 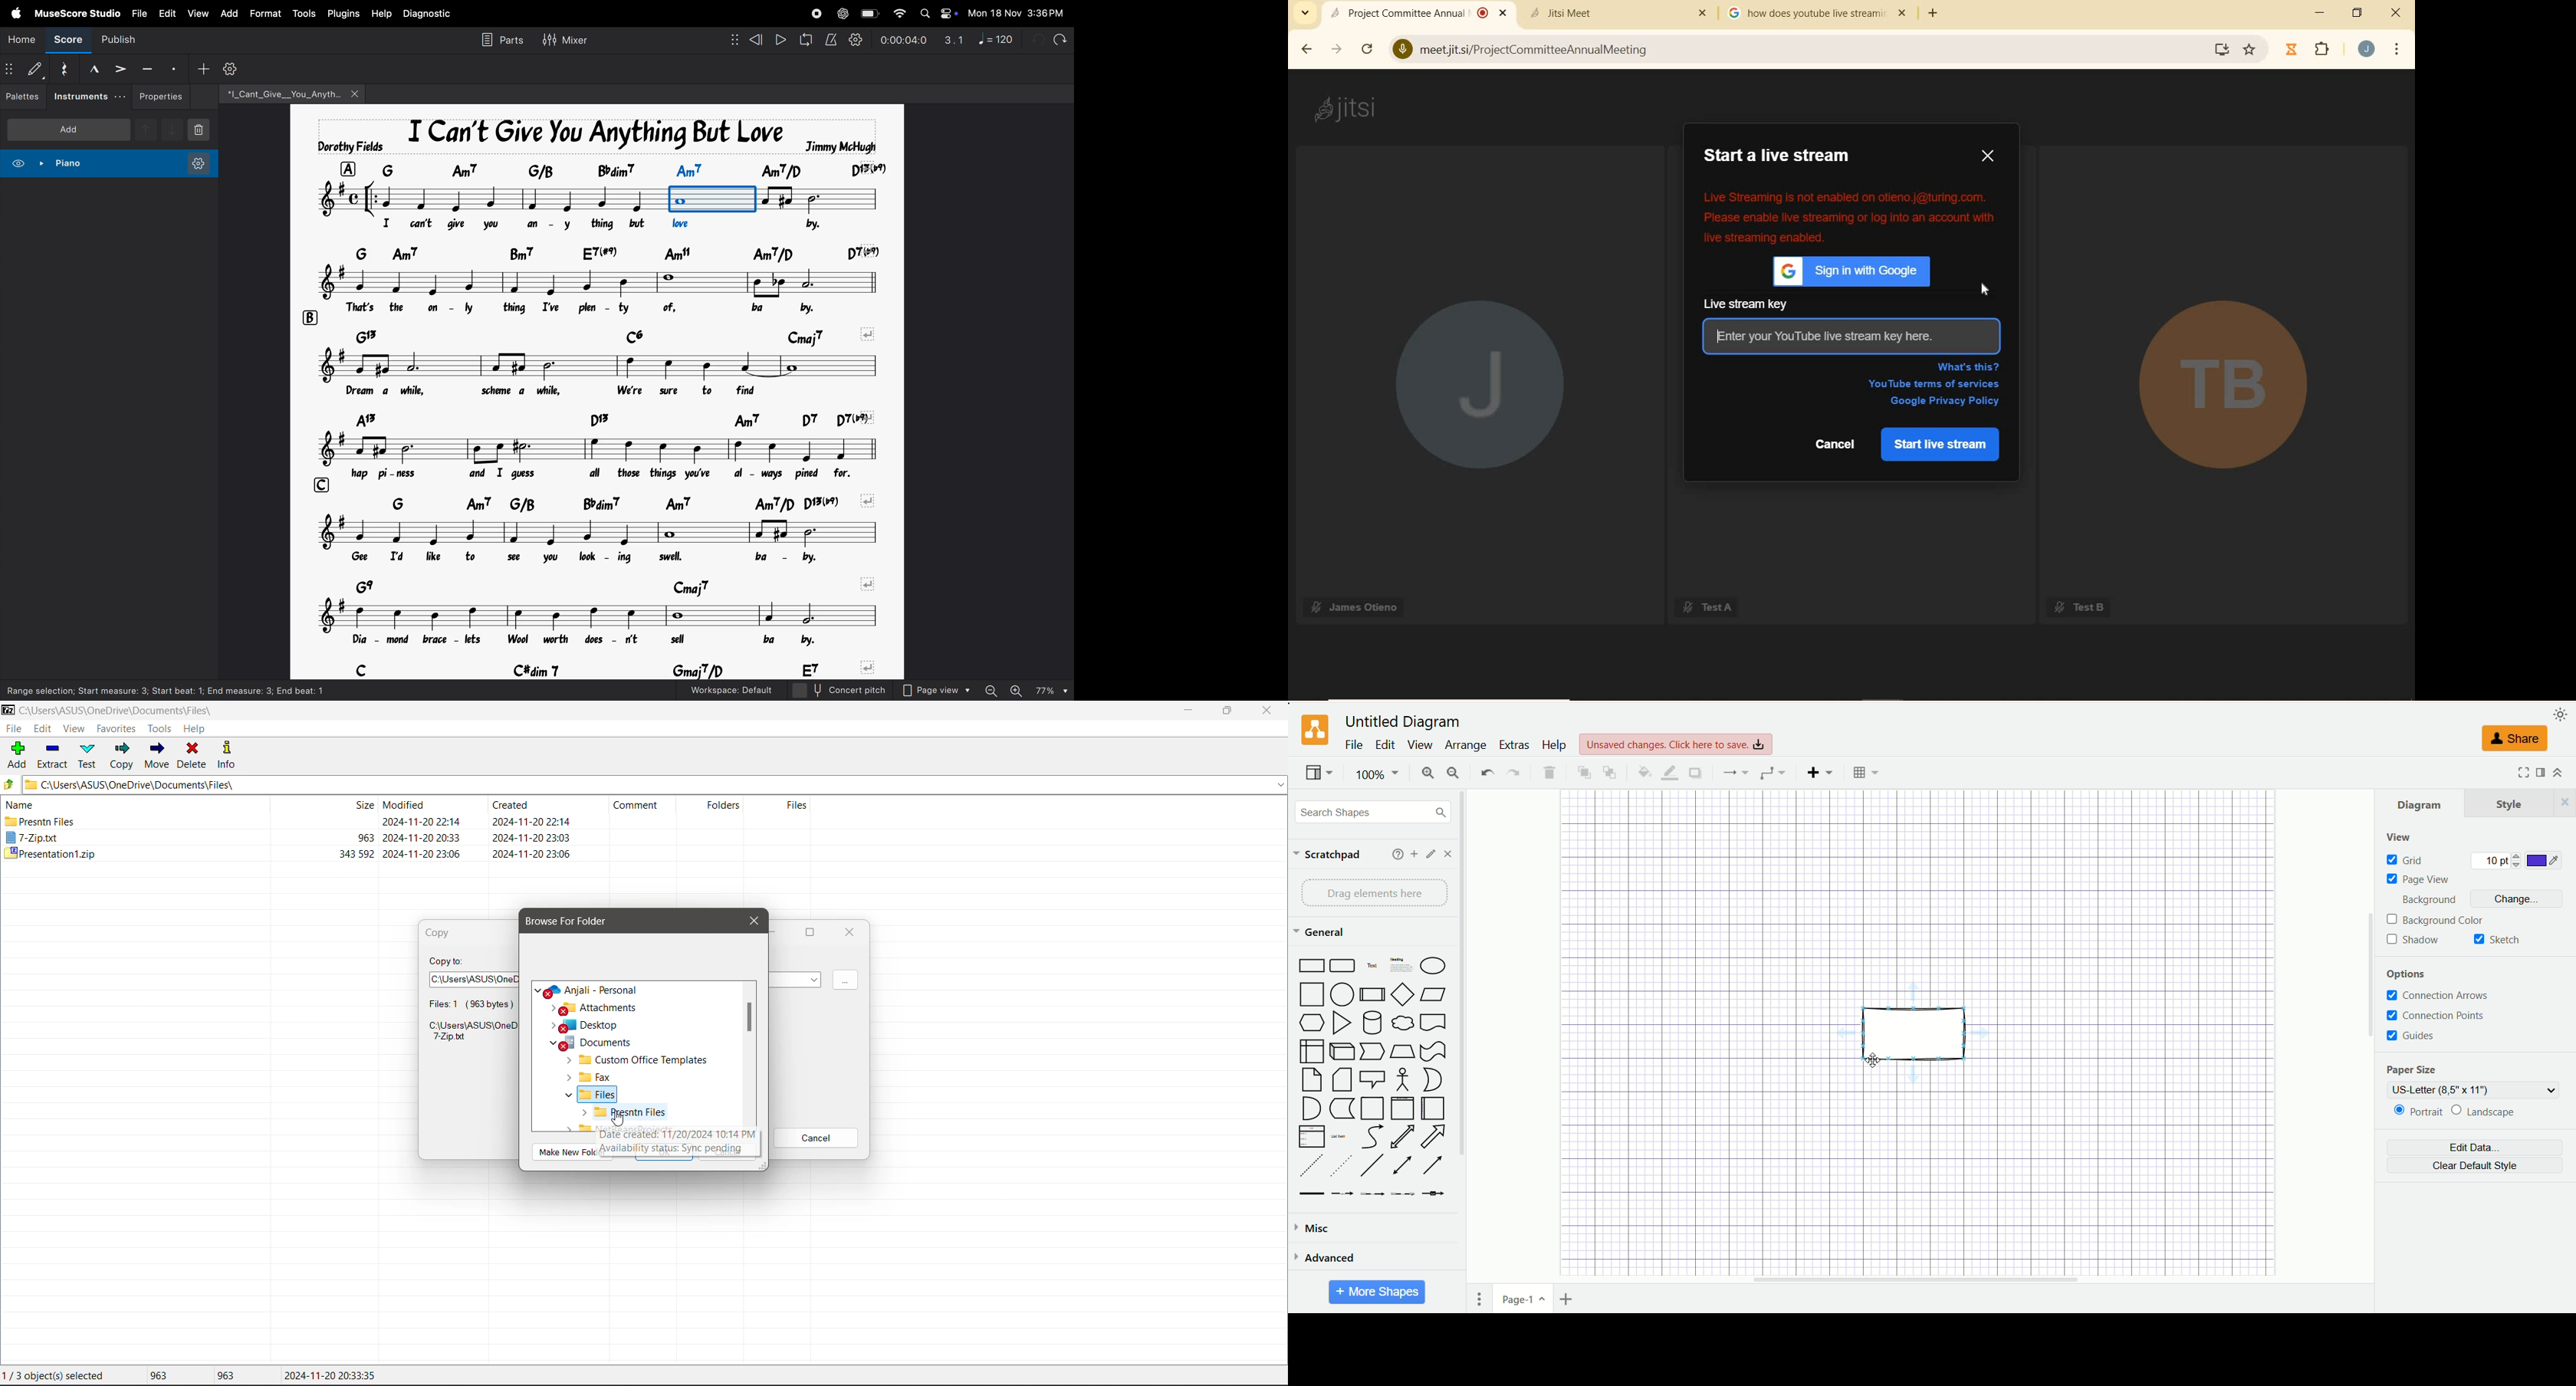 I want to click on waypoint, so click(x=1772, y=772).